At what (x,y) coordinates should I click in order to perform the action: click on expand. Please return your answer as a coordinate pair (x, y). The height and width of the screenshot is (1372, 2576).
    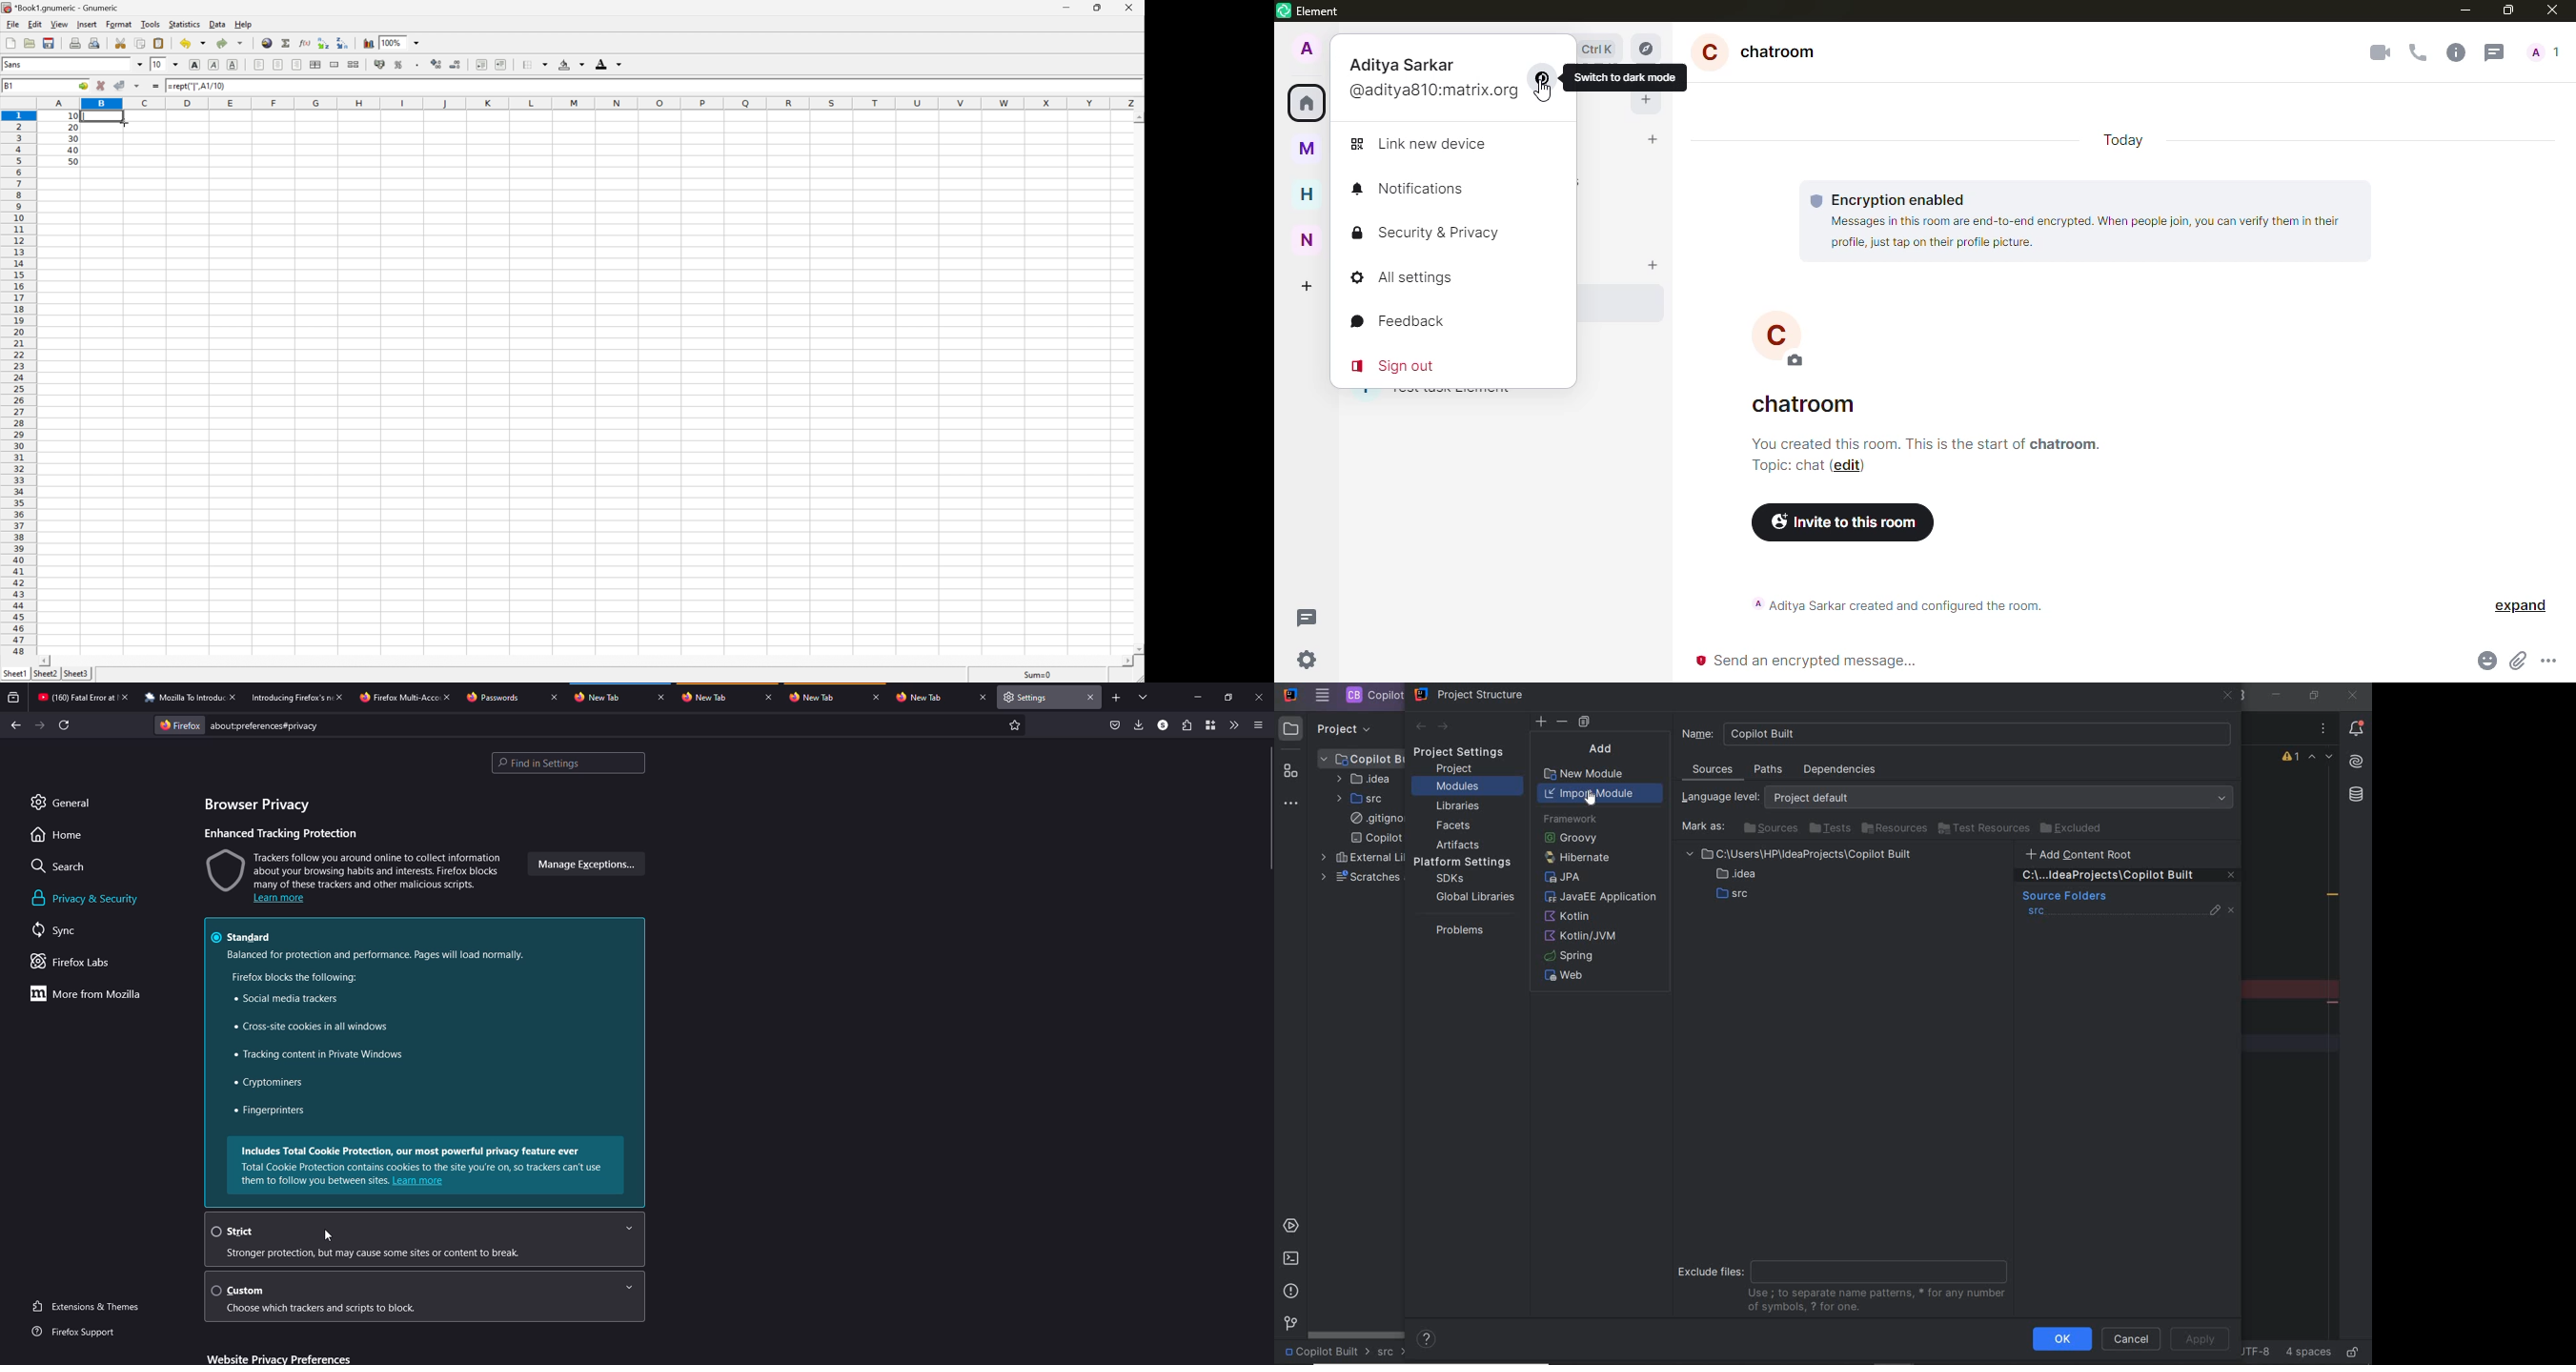
    Looking at the image, I should click on (630, 1228).